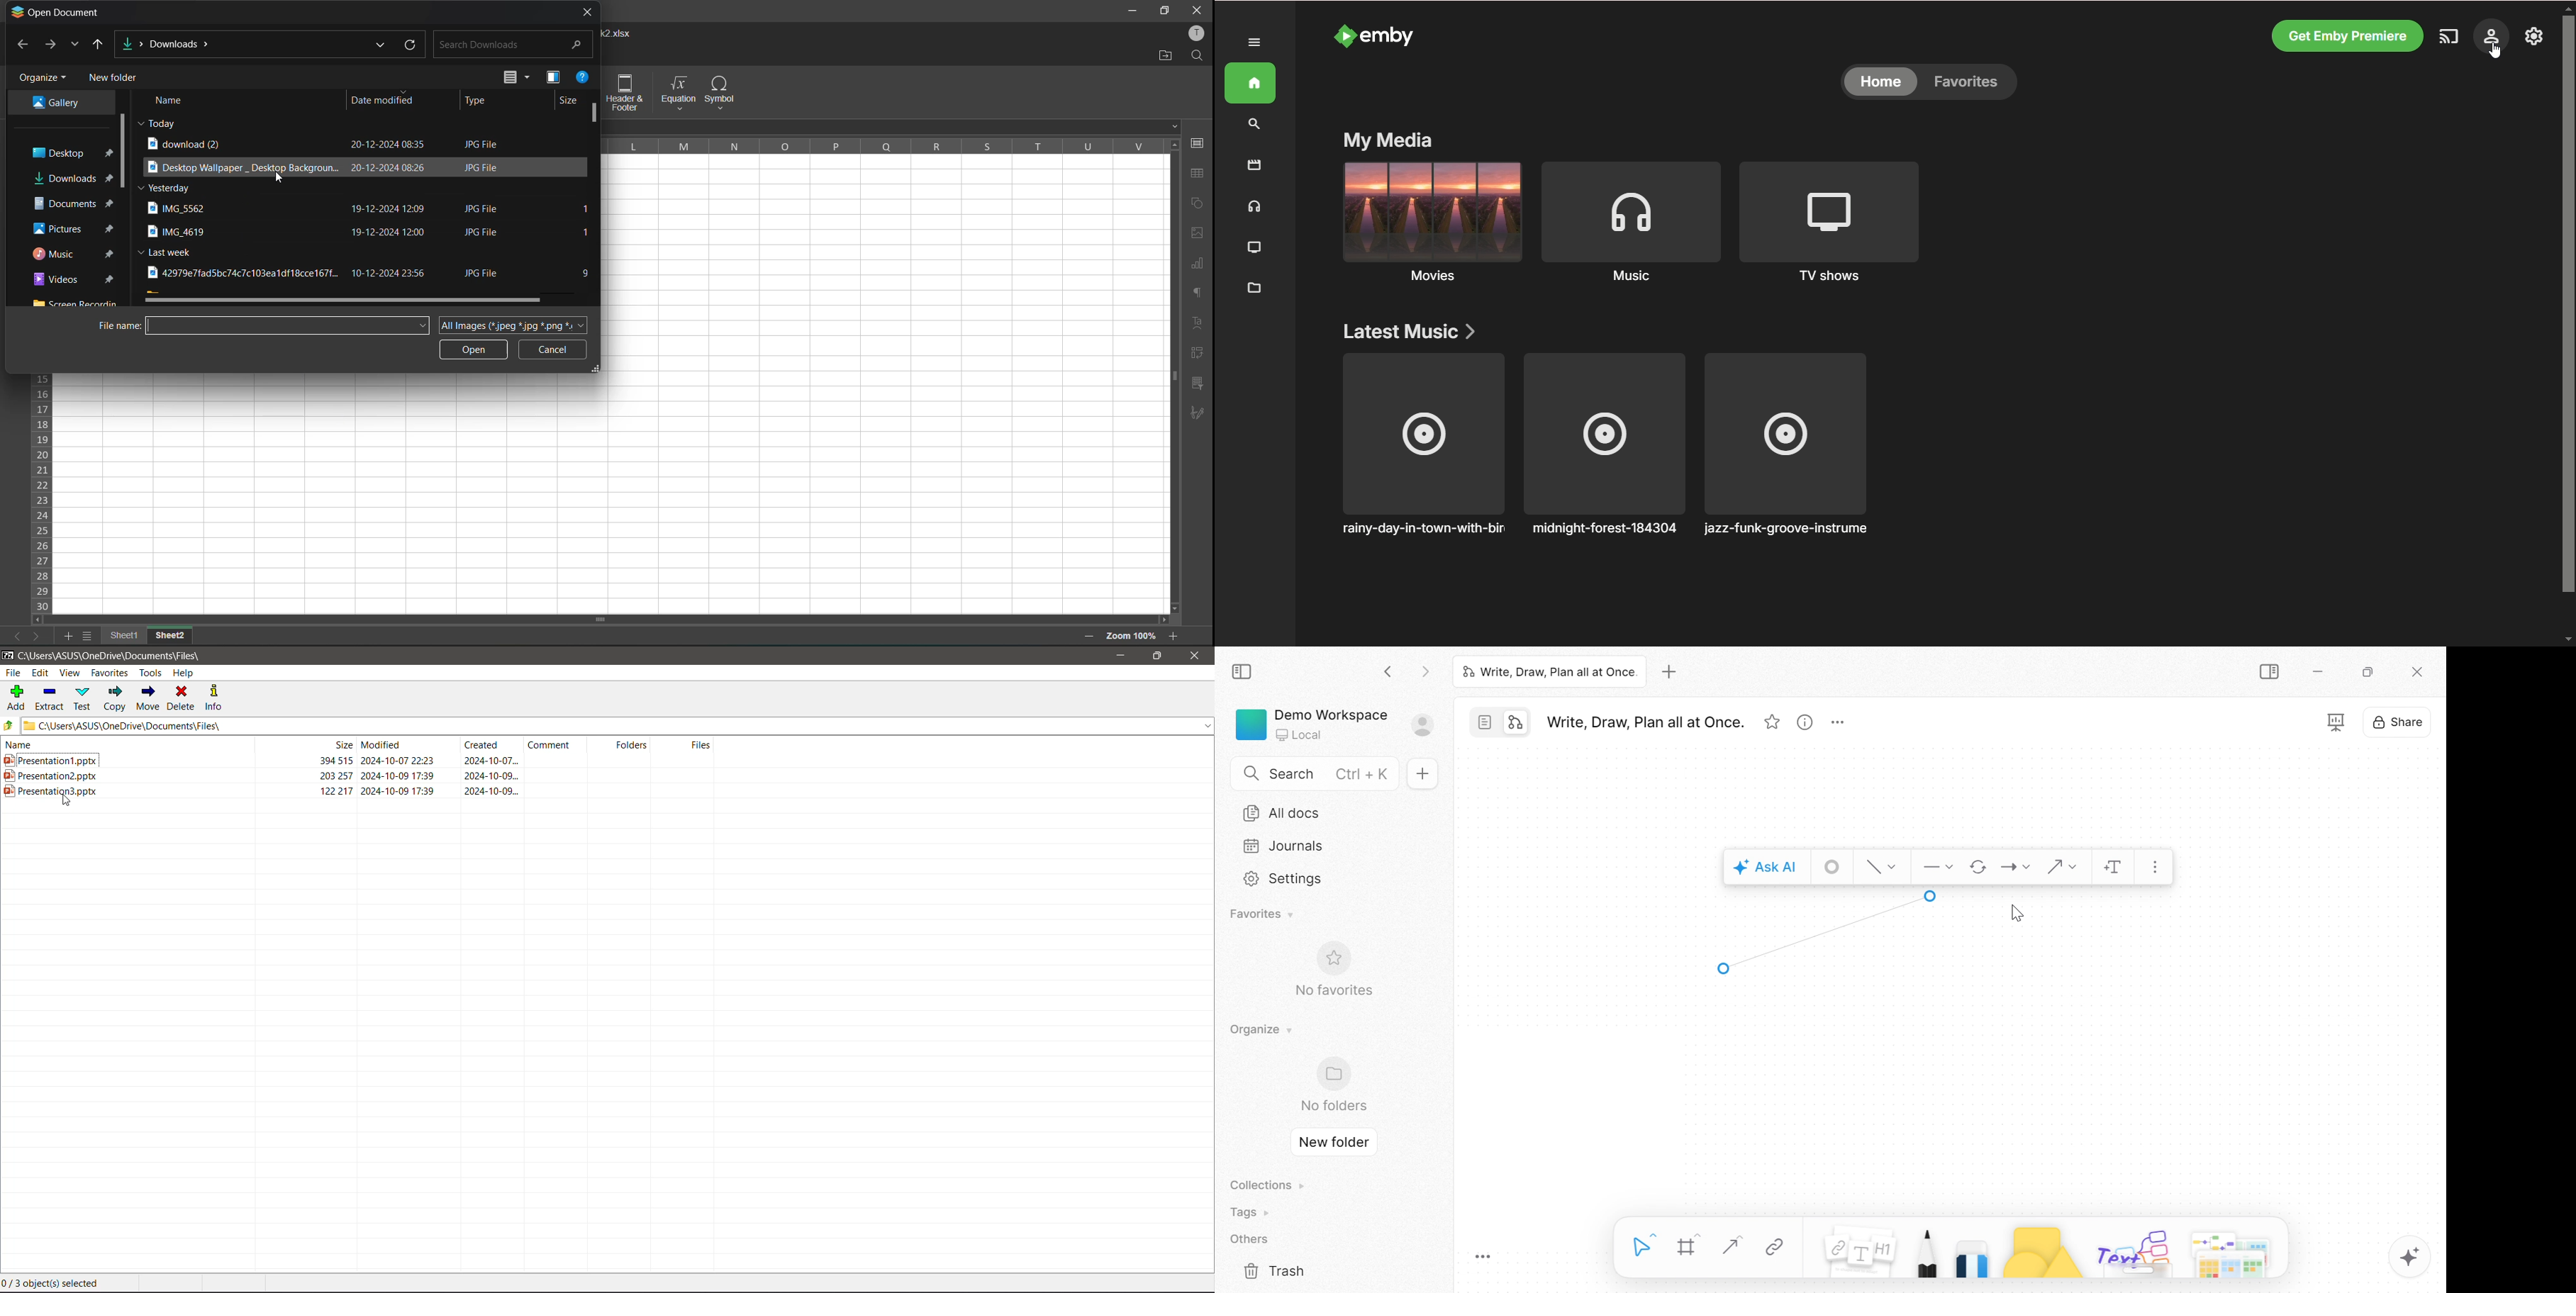 This screenshot has width=2576, height=1316. Describe the element at coordinates (1265, 1185) in the screenshot. I see `Collections` at that location.